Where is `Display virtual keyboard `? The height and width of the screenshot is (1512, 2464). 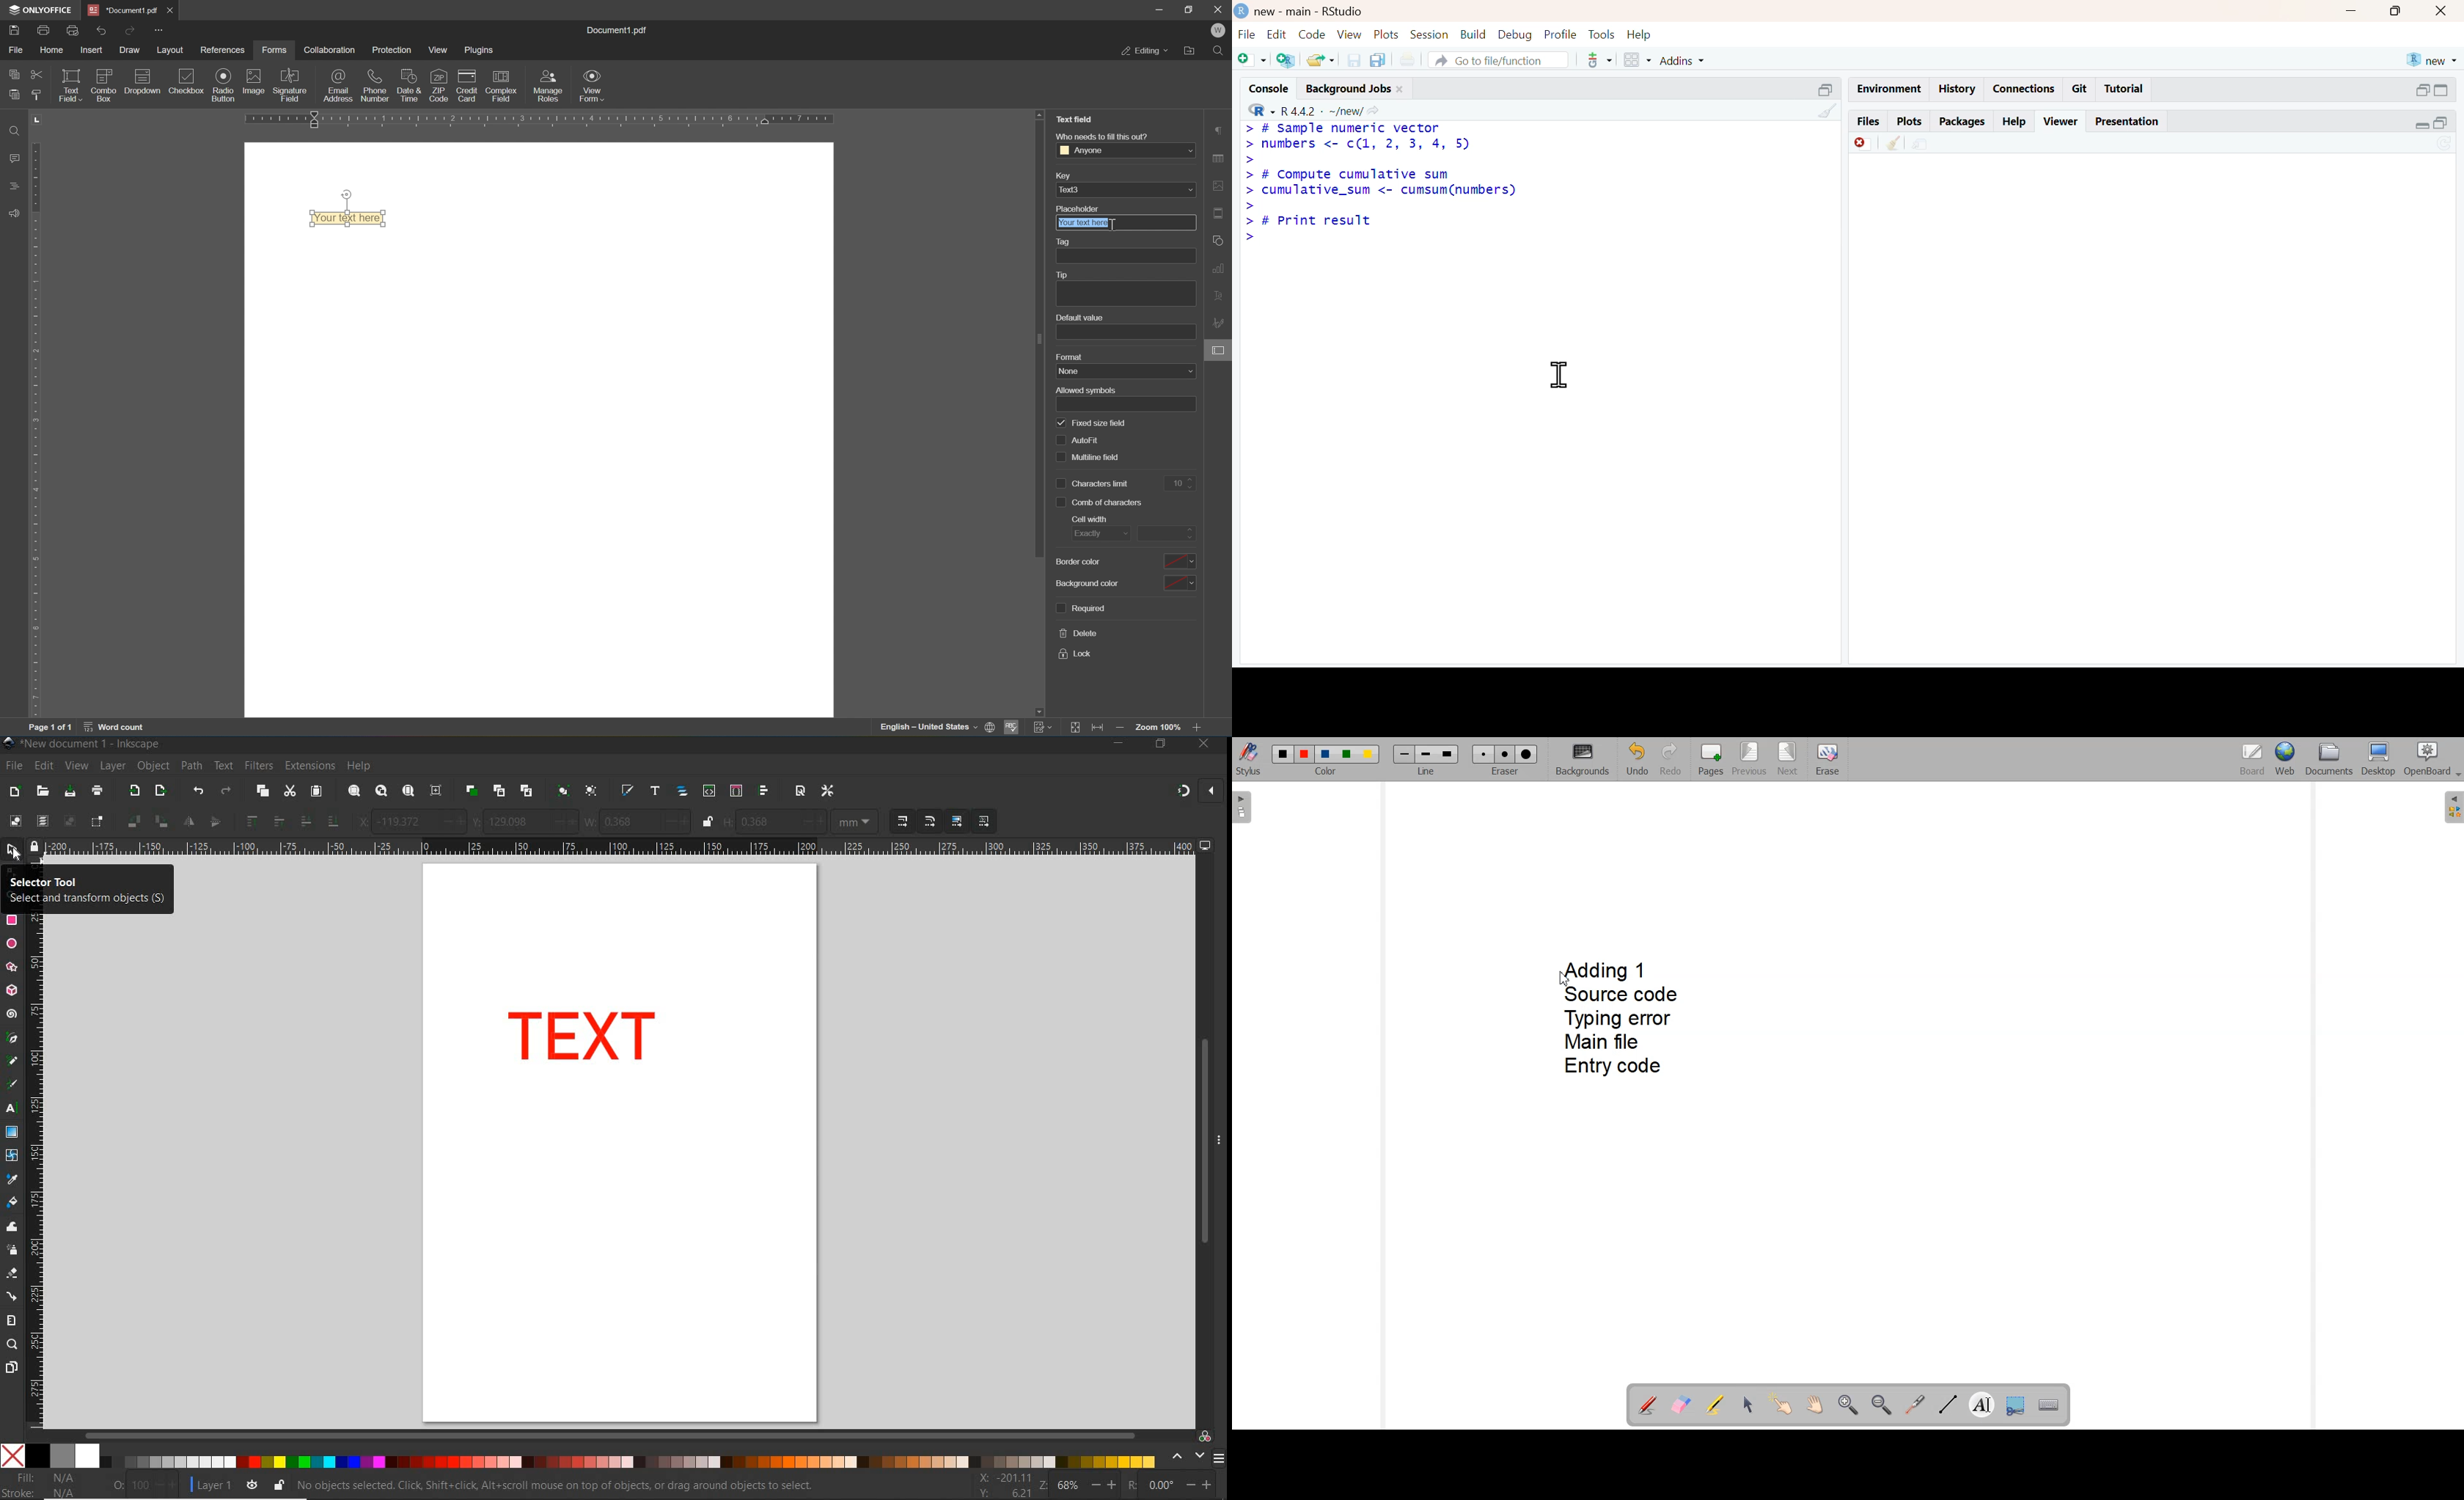
Display virtual keyboard  is located at coordinates (2049, 1403).